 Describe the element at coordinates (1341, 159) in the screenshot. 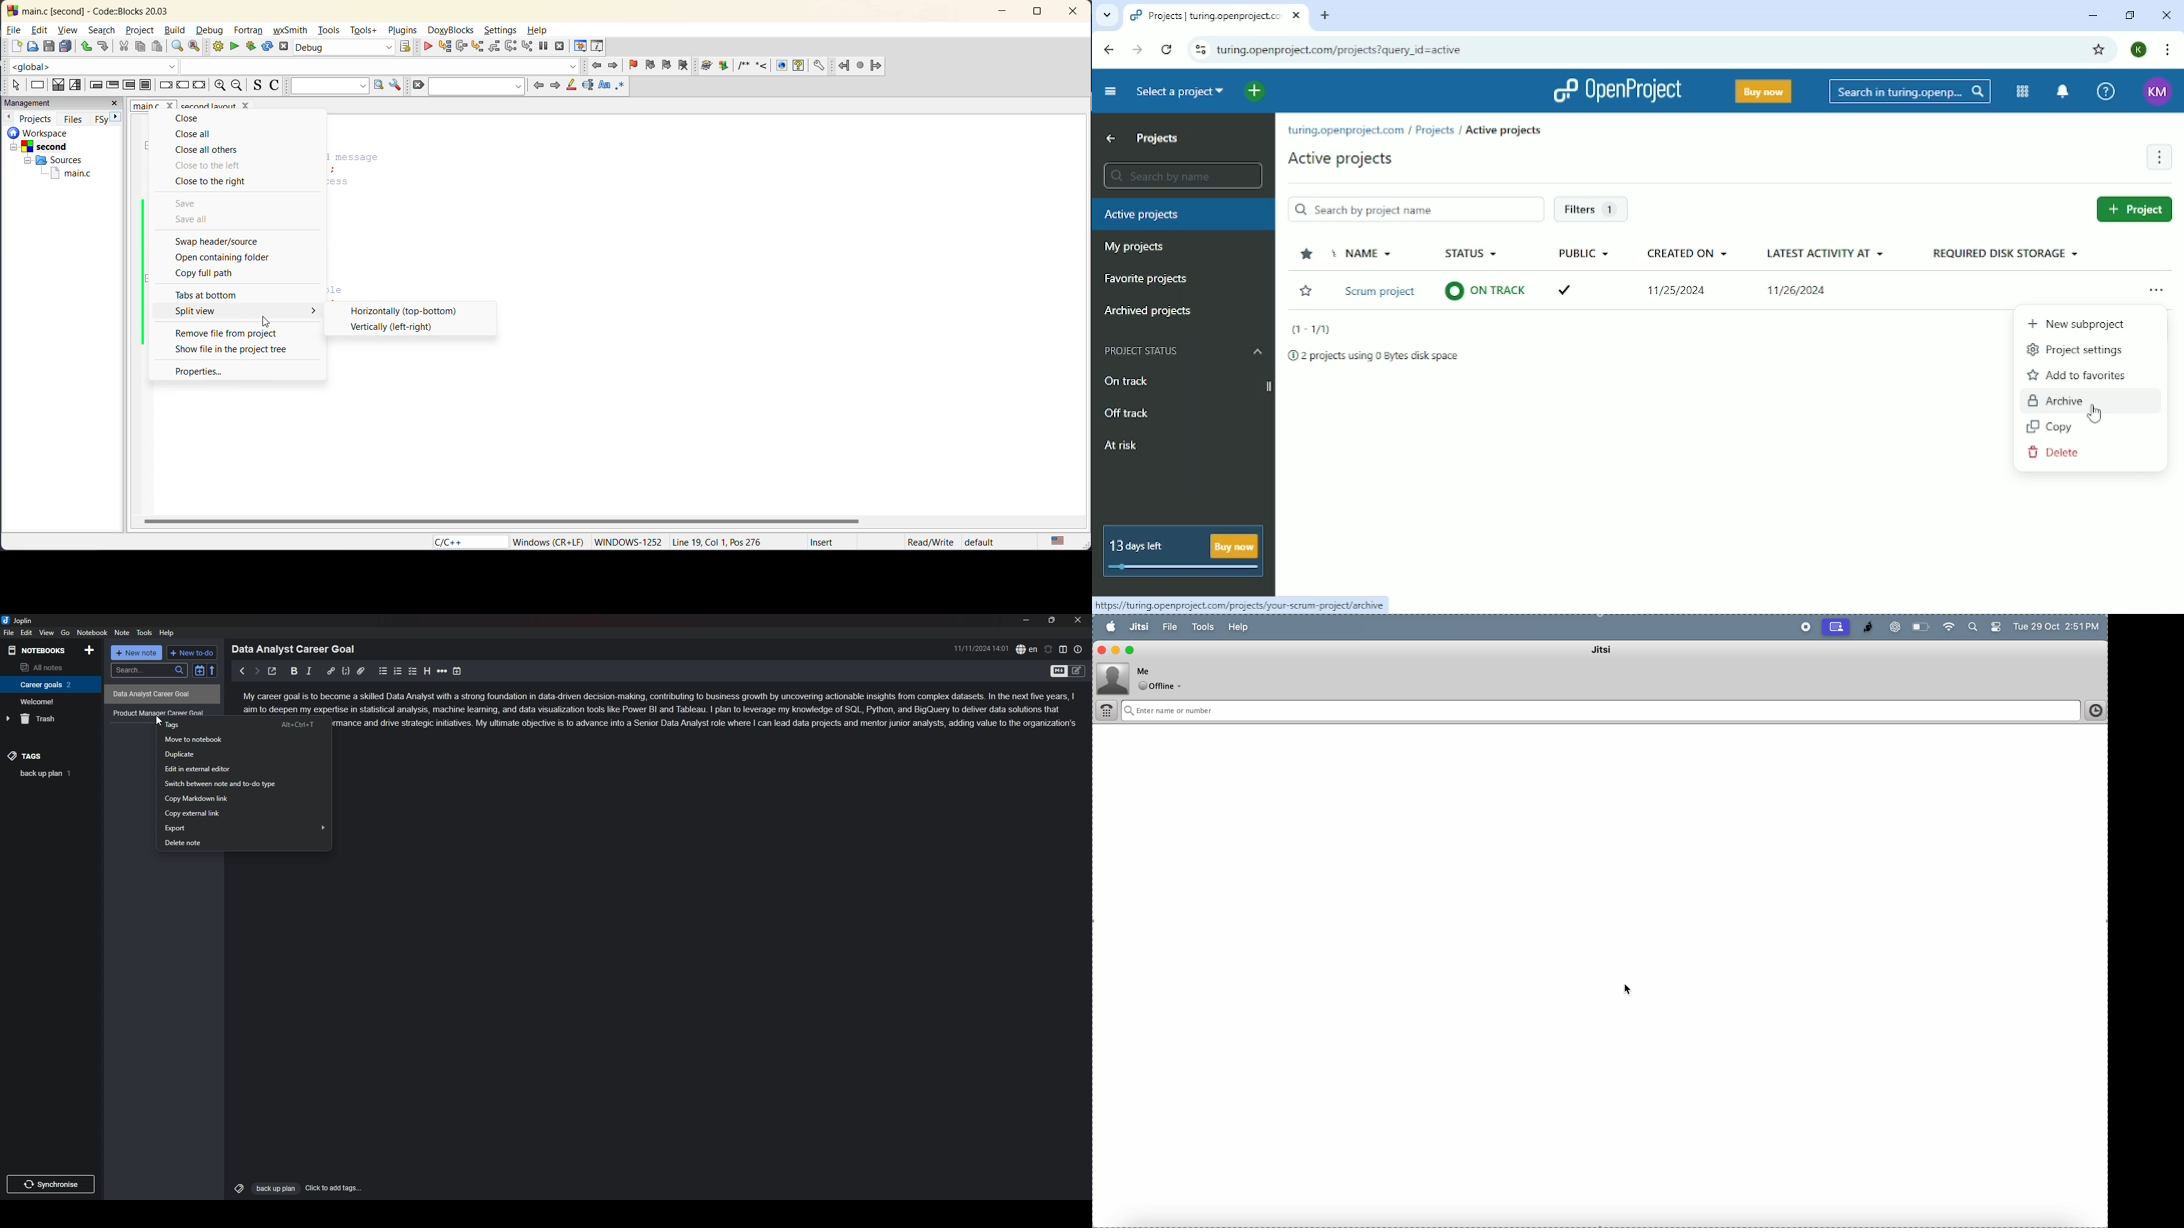

I see `Active projects` at that location.